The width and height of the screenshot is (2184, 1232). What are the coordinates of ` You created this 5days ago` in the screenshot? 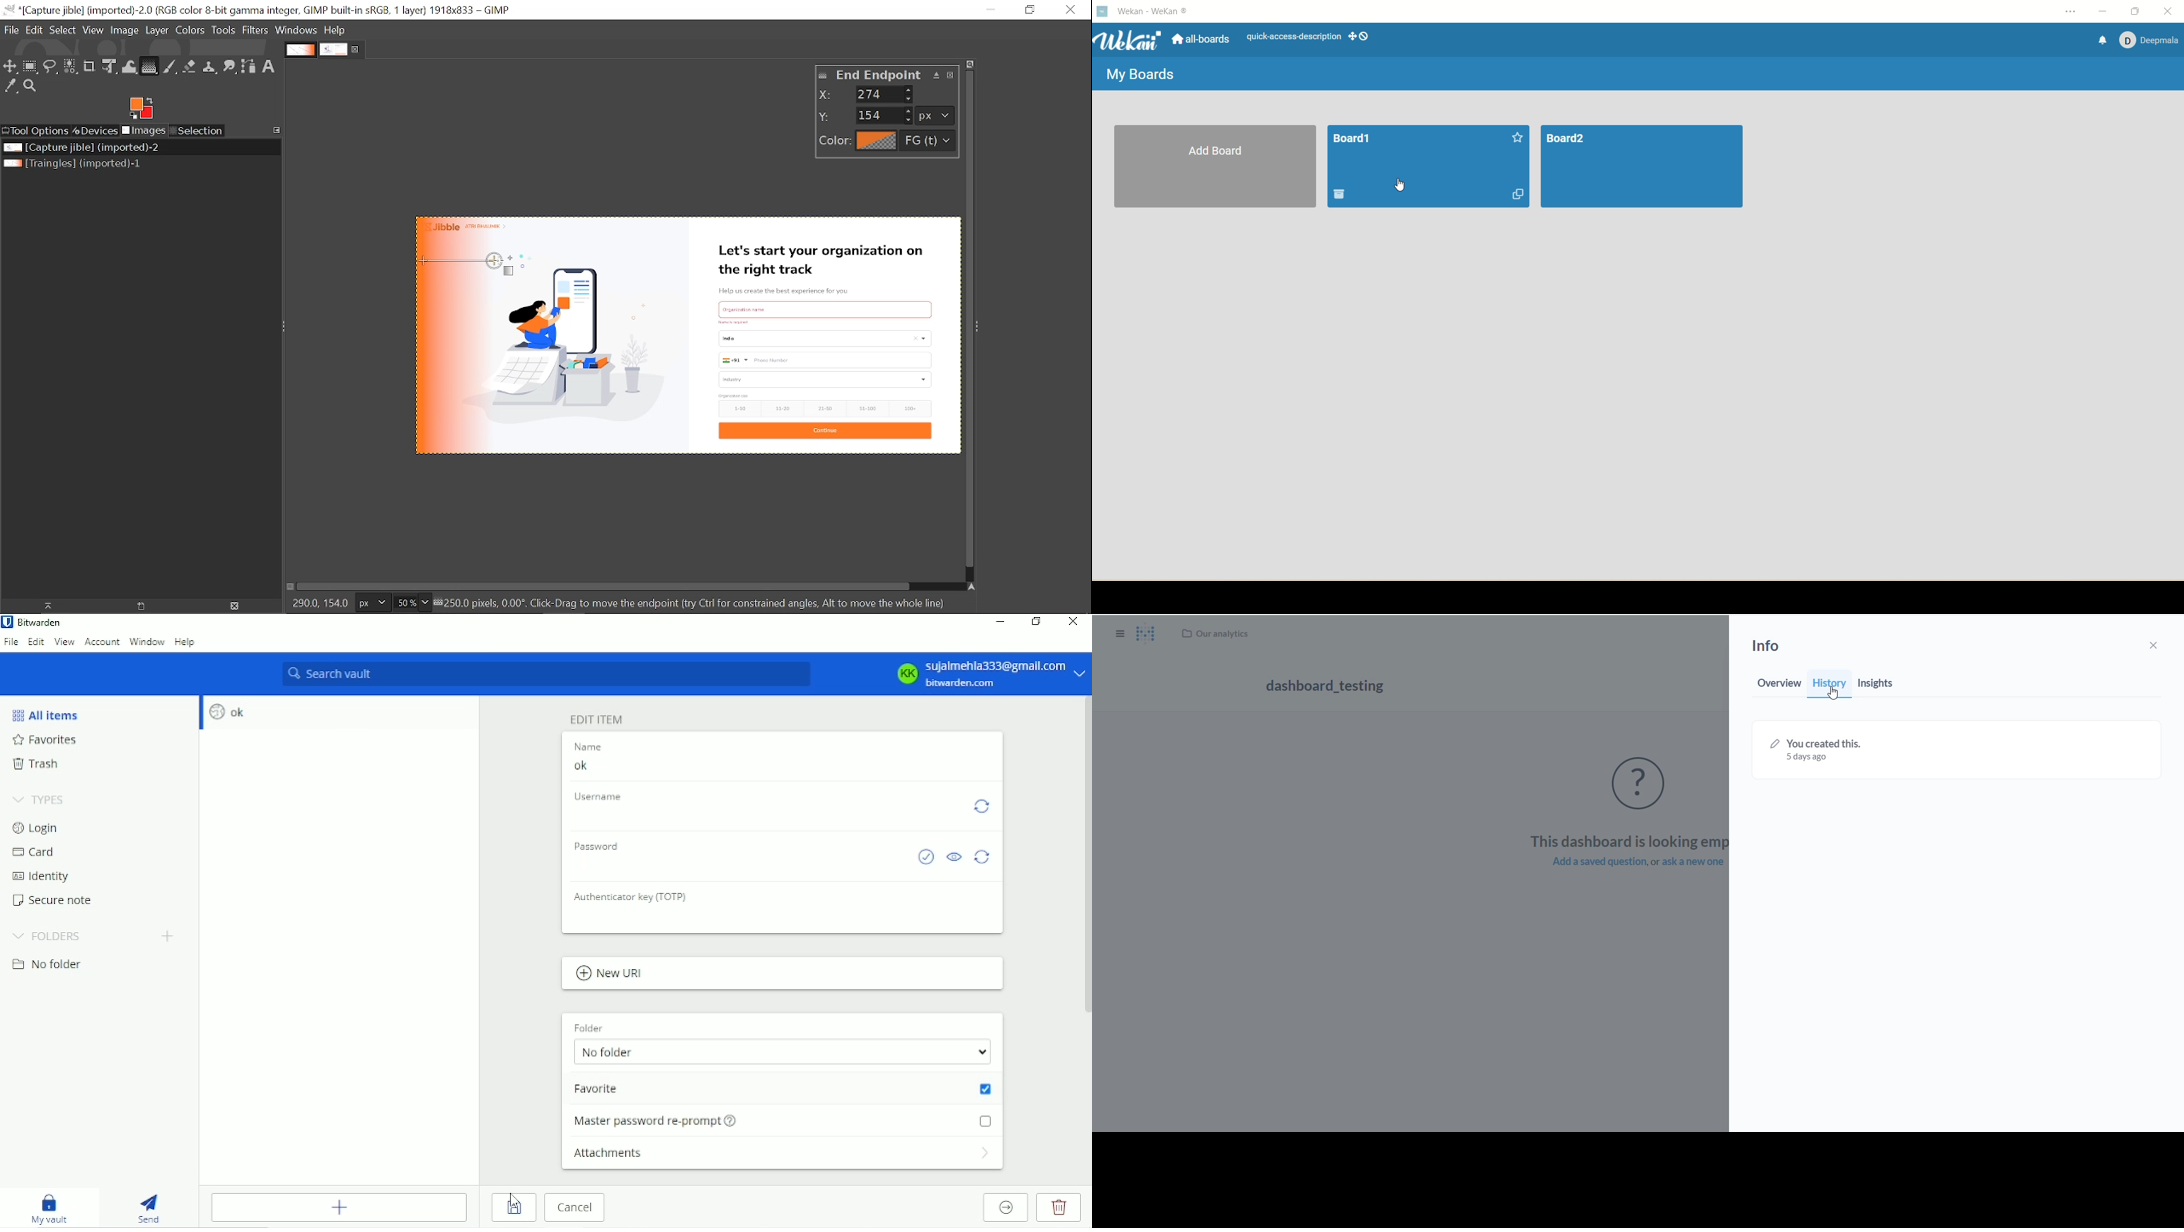 It's located at (1818, 750).